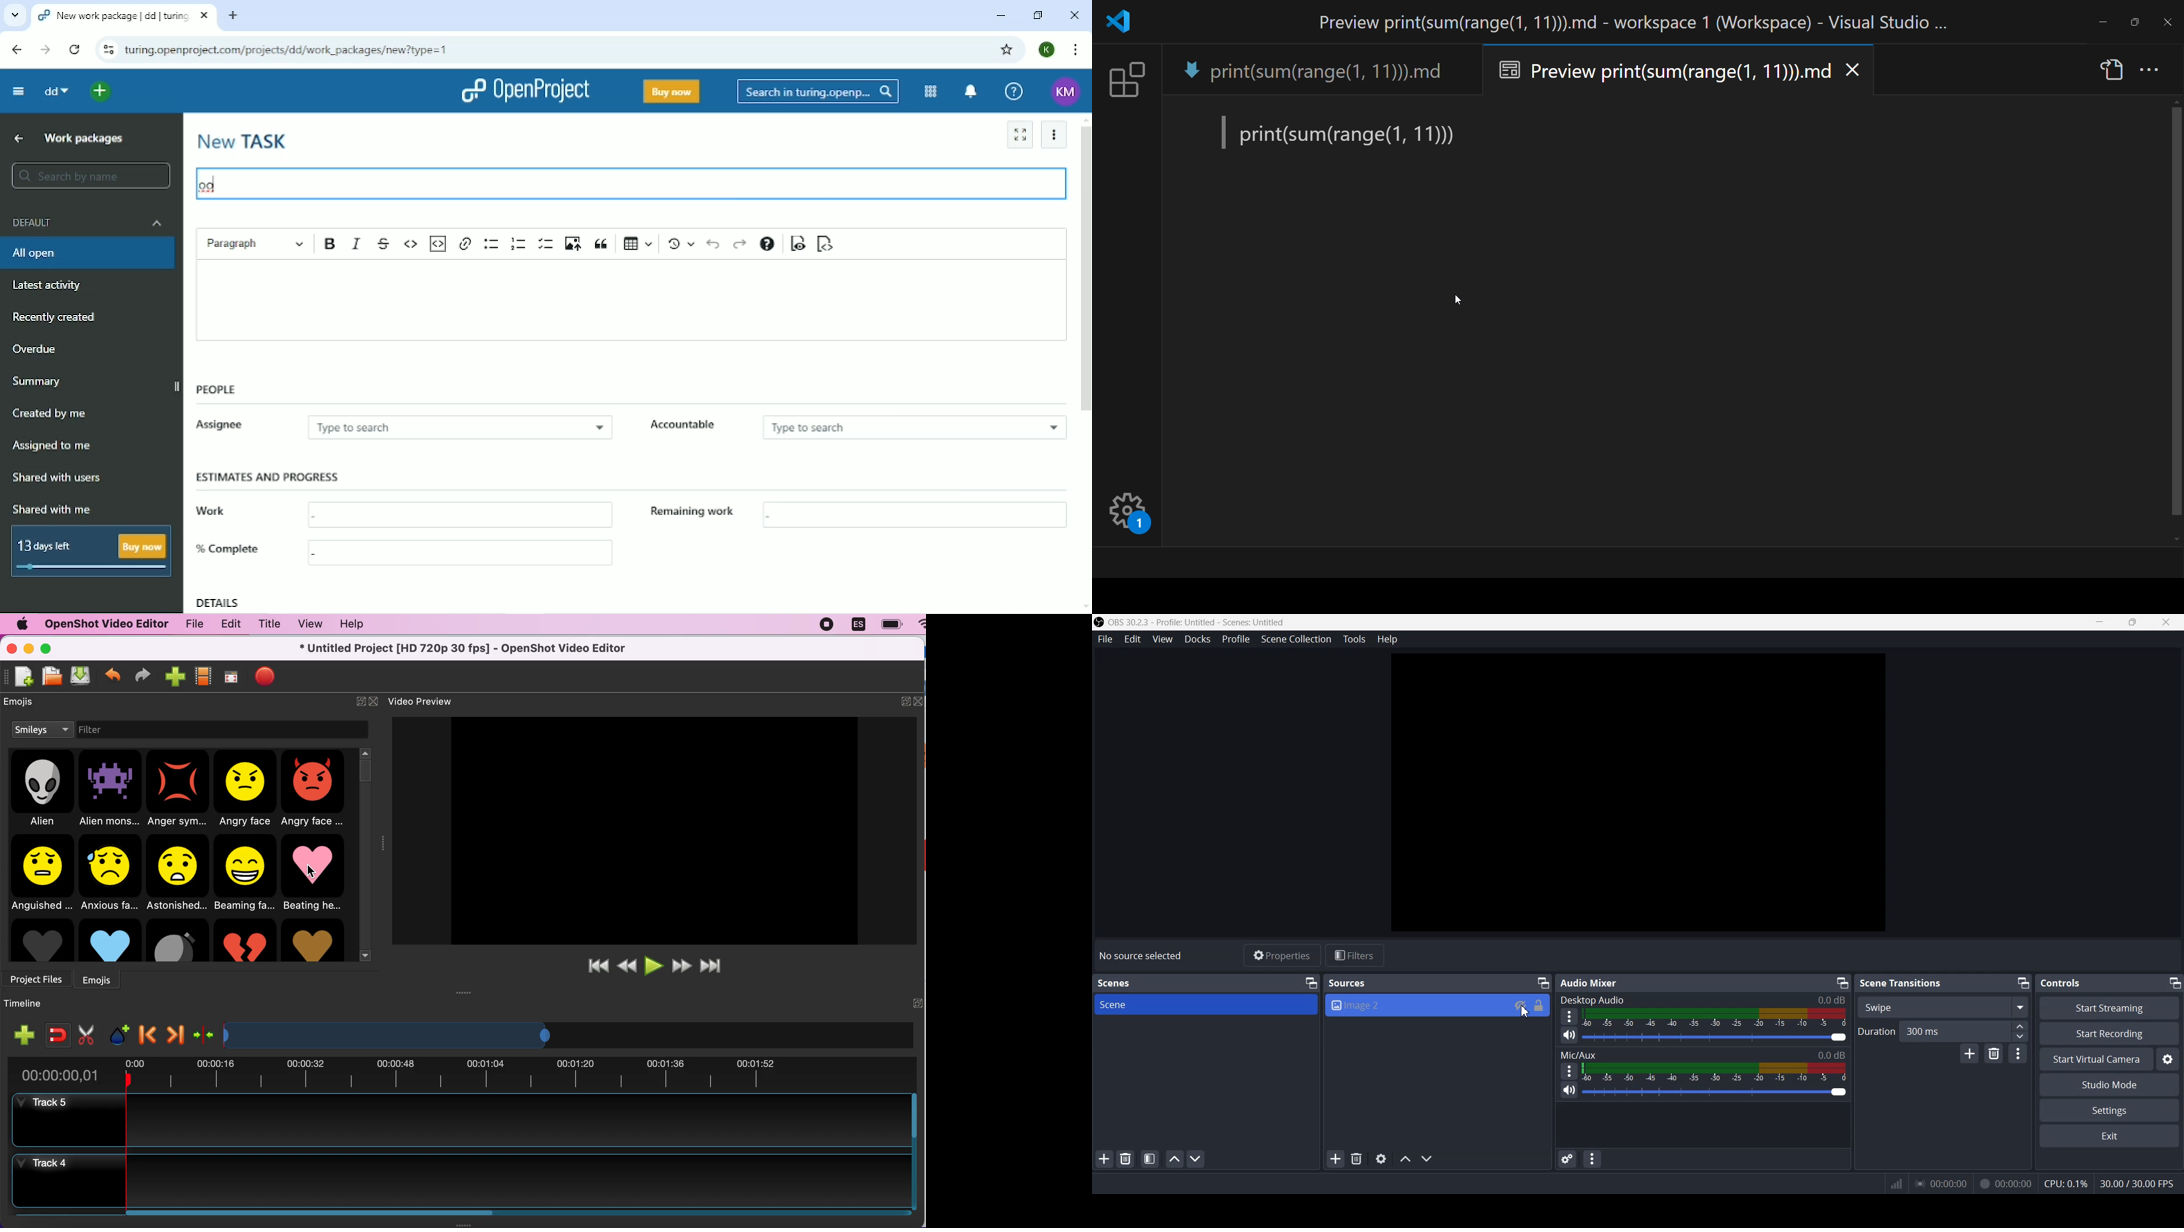  I want to click on Swipe, so click(1943, 1006).